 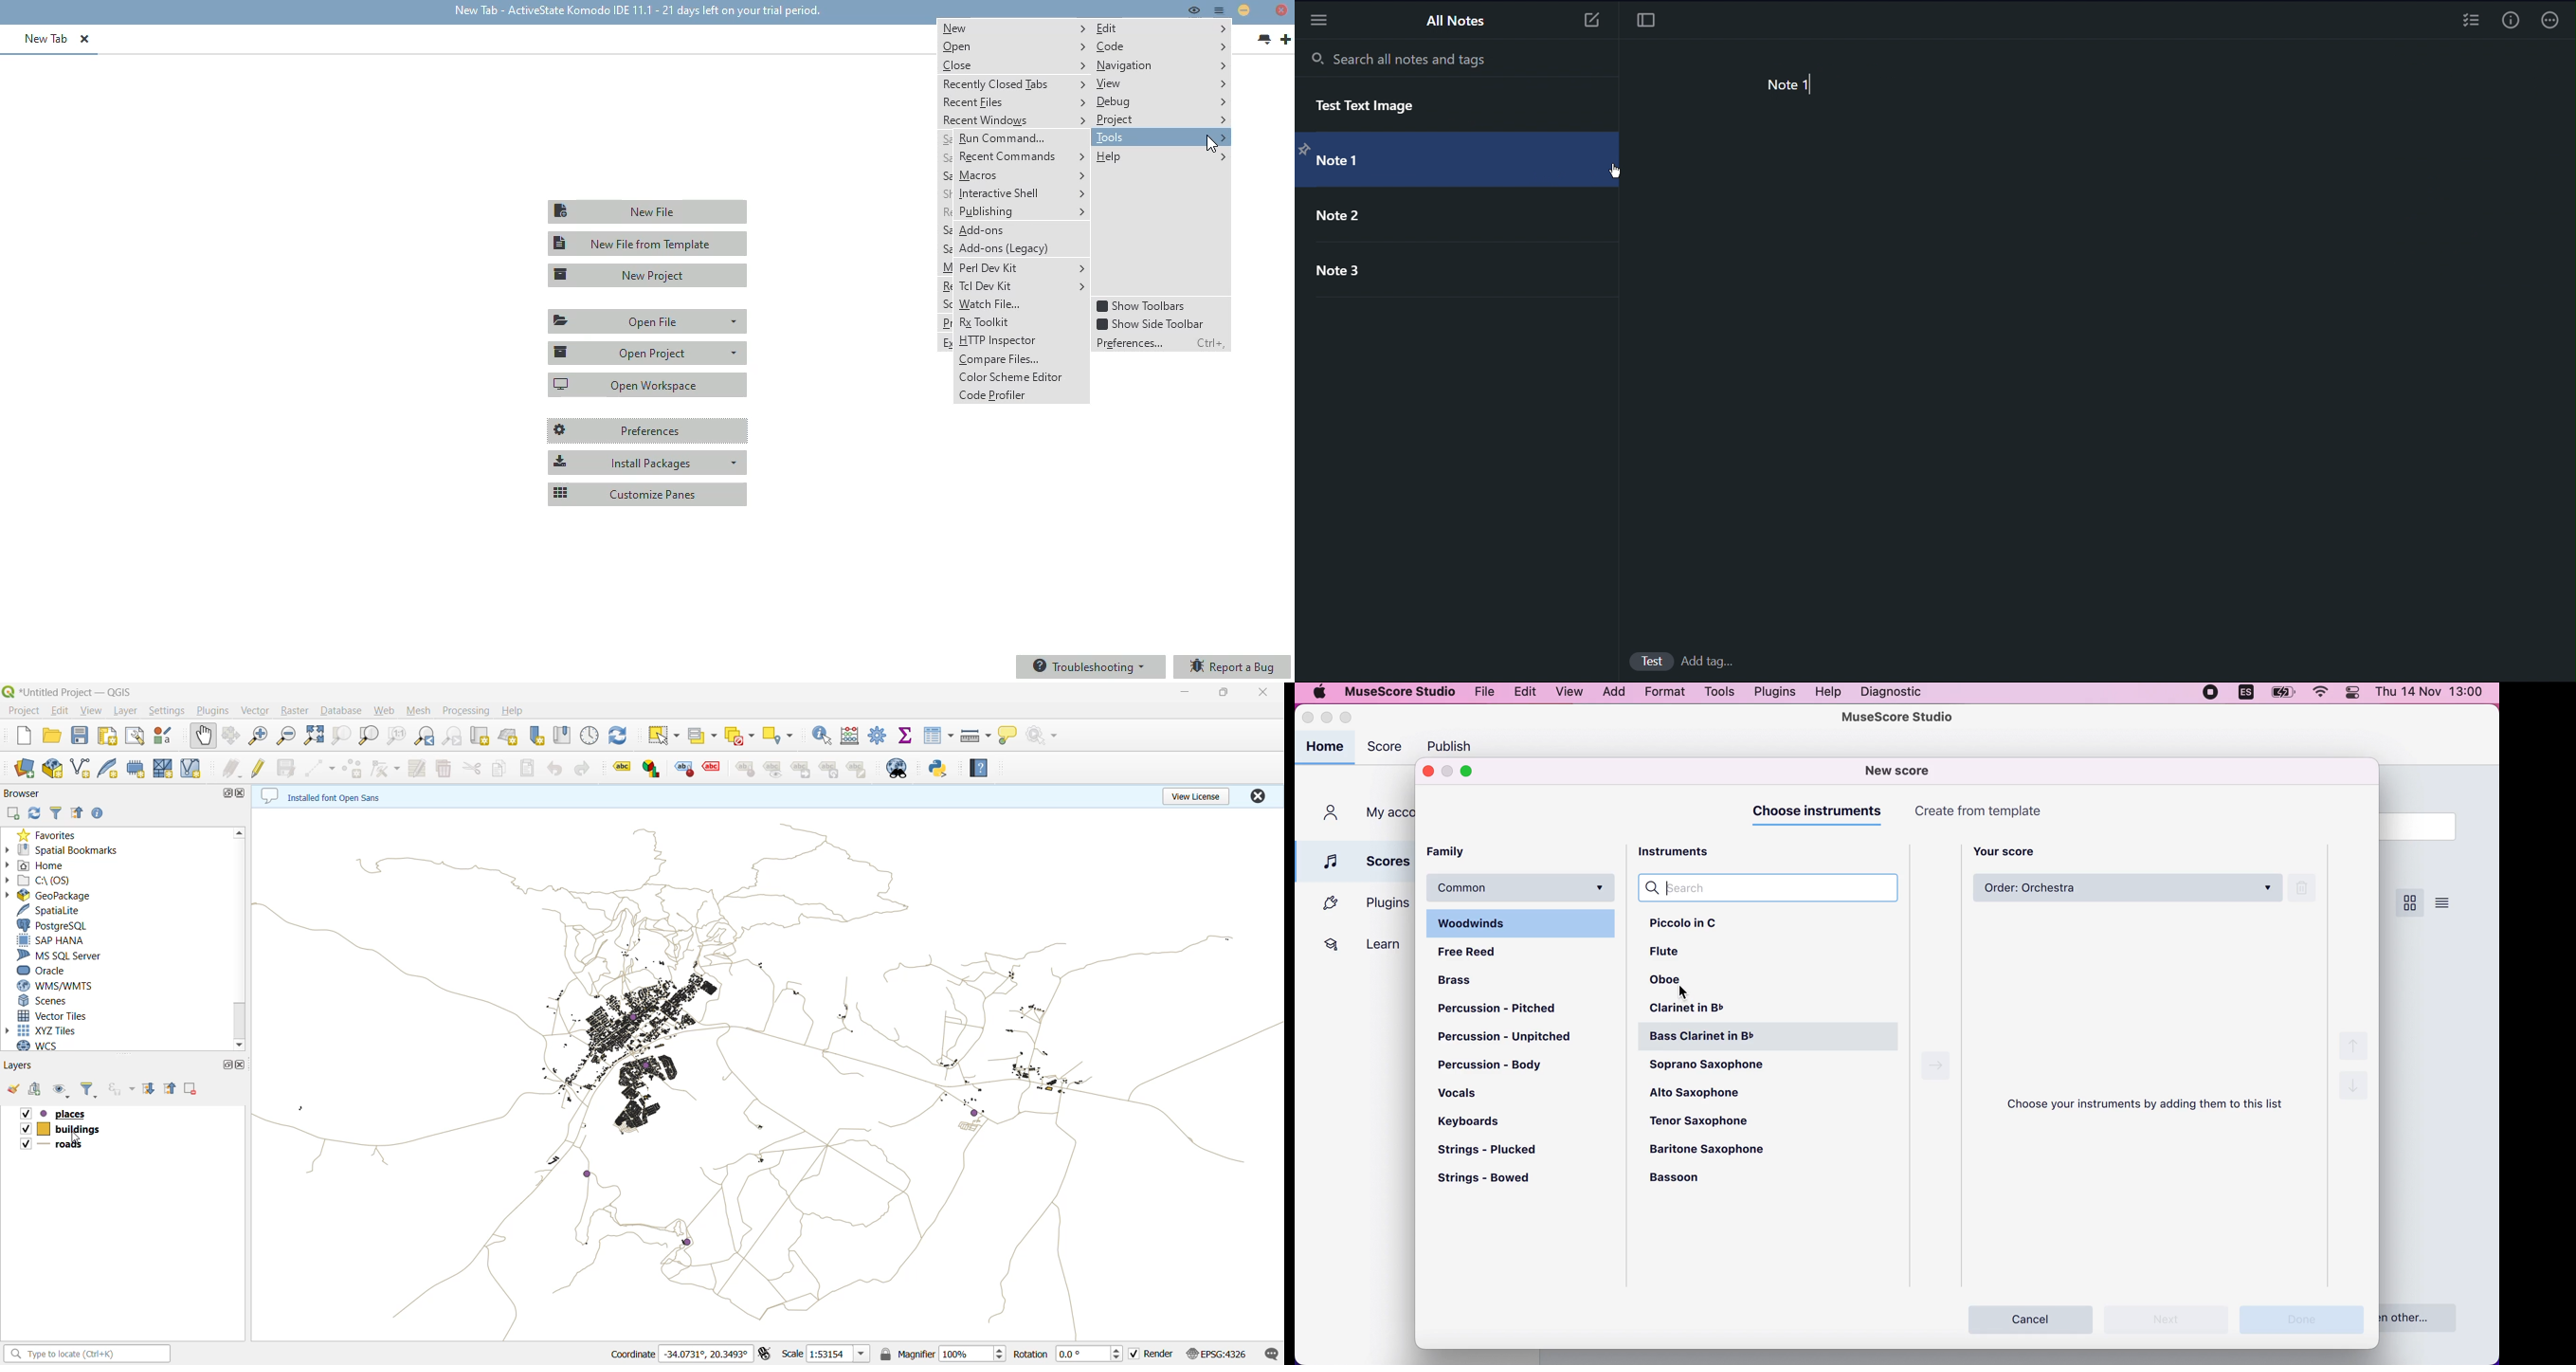 What do you see at coordinates (1678, 955) in the screenshot?
I see `flute` at bounding box center [1678, 955].